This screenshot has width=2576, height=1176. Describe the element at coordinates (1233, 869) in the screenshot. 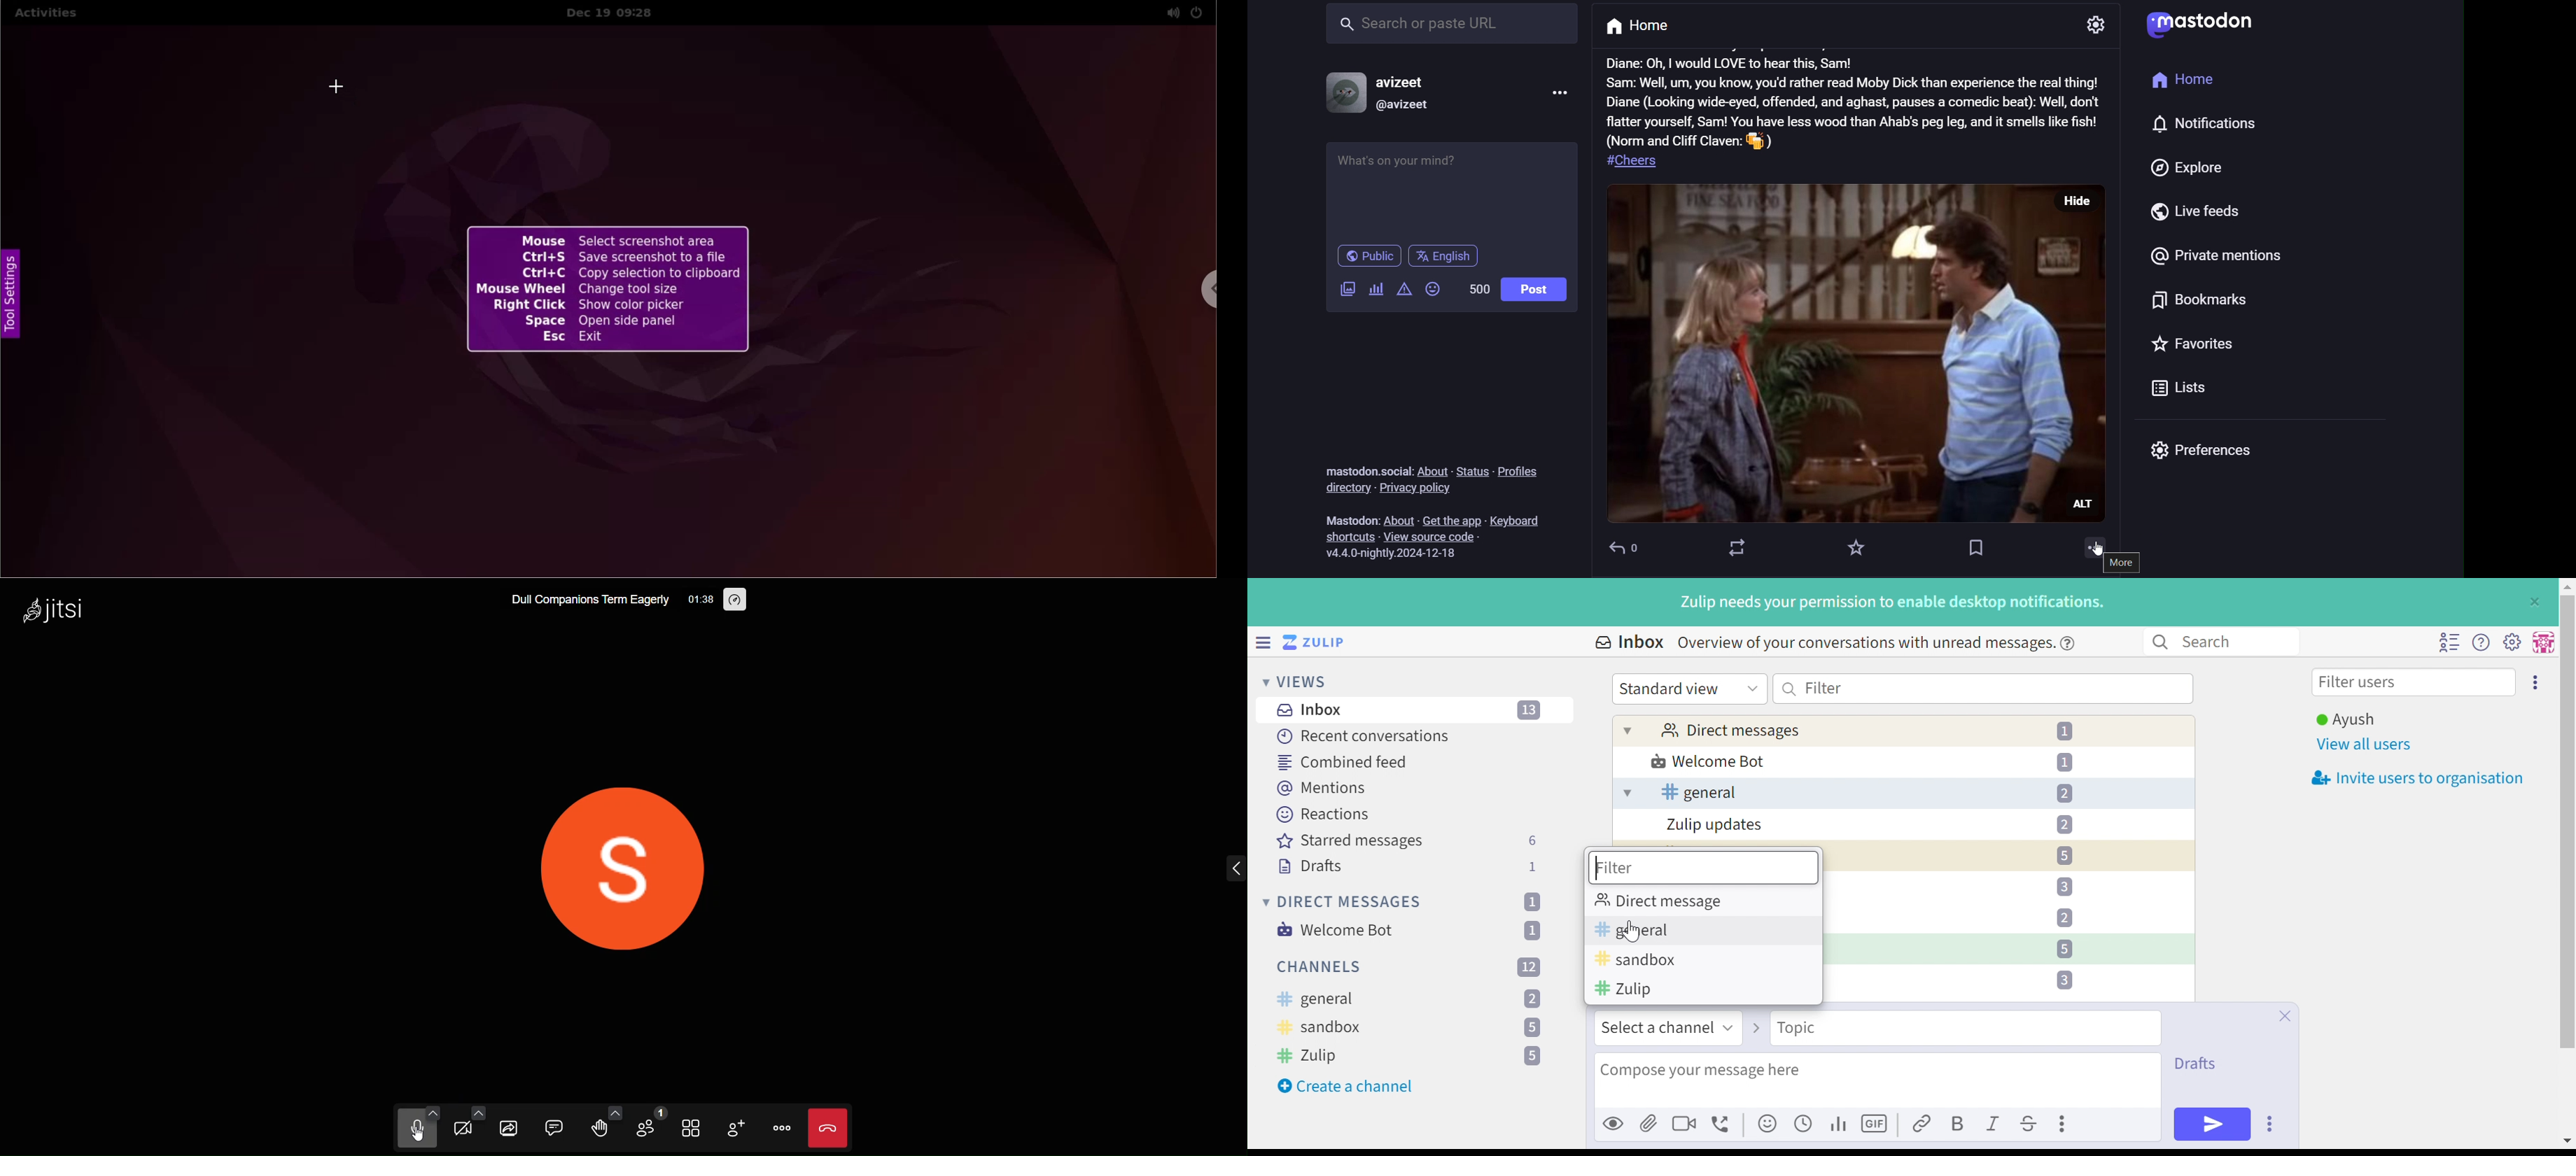

I see `expand` at that location.